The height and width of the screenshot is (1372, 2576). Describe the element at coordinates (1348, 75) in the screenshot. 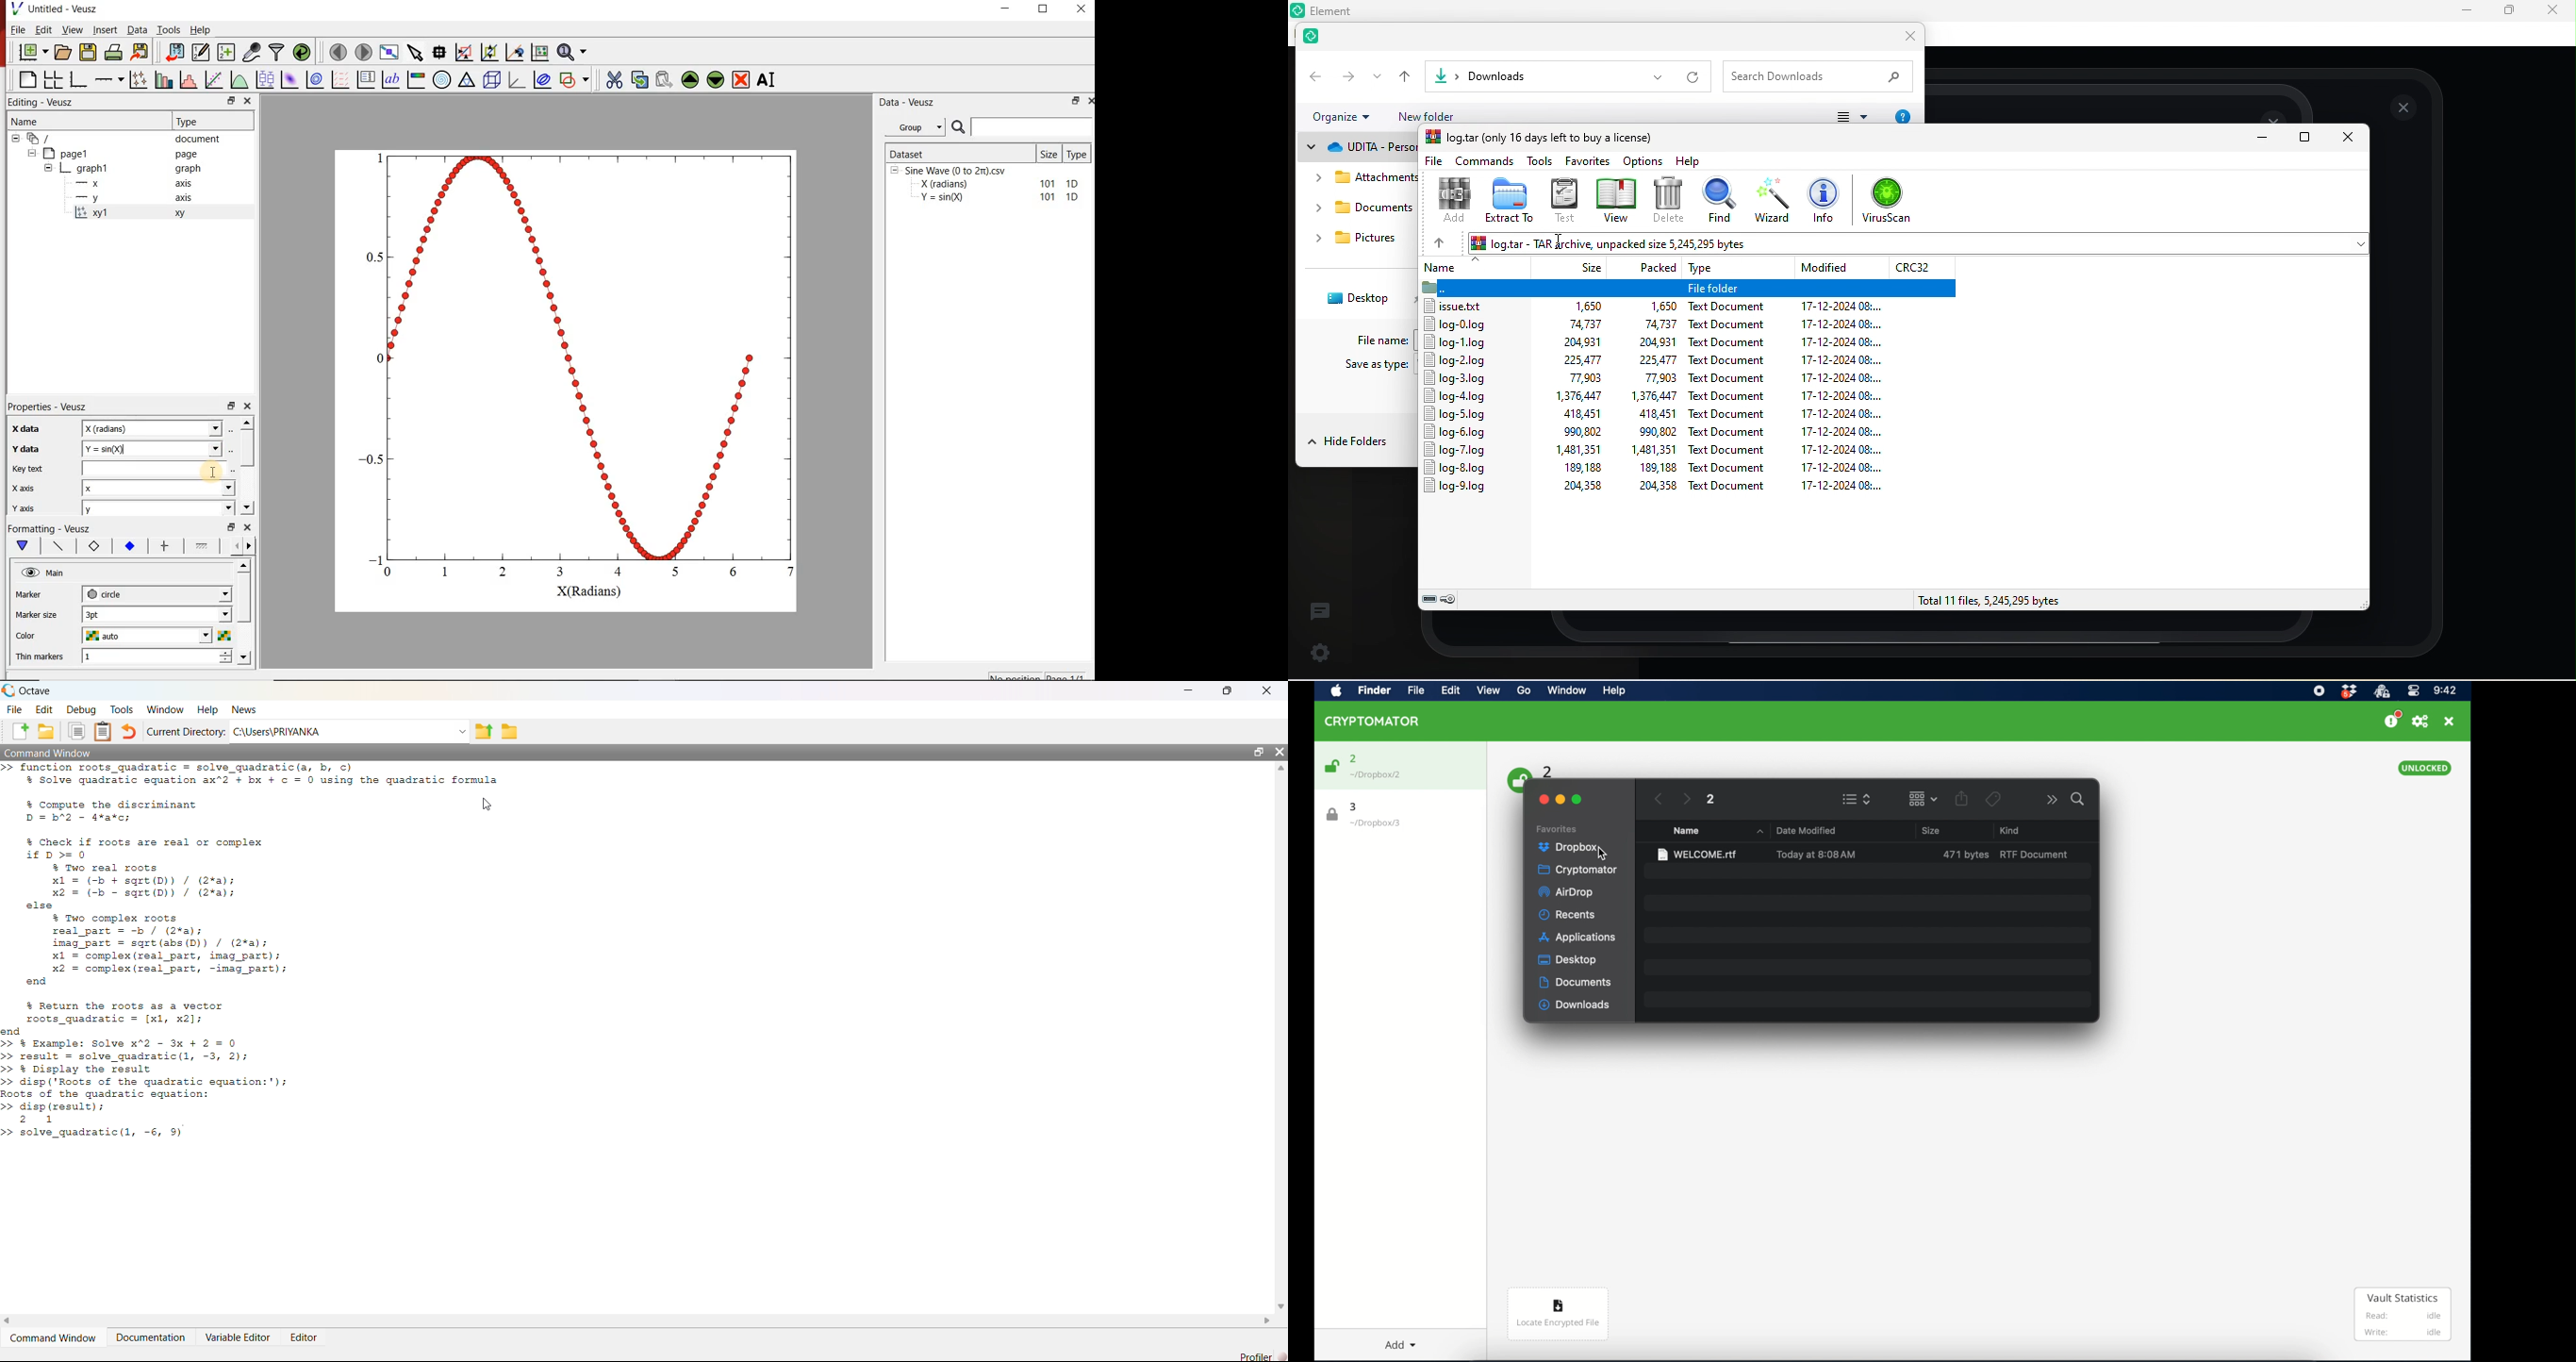

I see `forward` at that location.